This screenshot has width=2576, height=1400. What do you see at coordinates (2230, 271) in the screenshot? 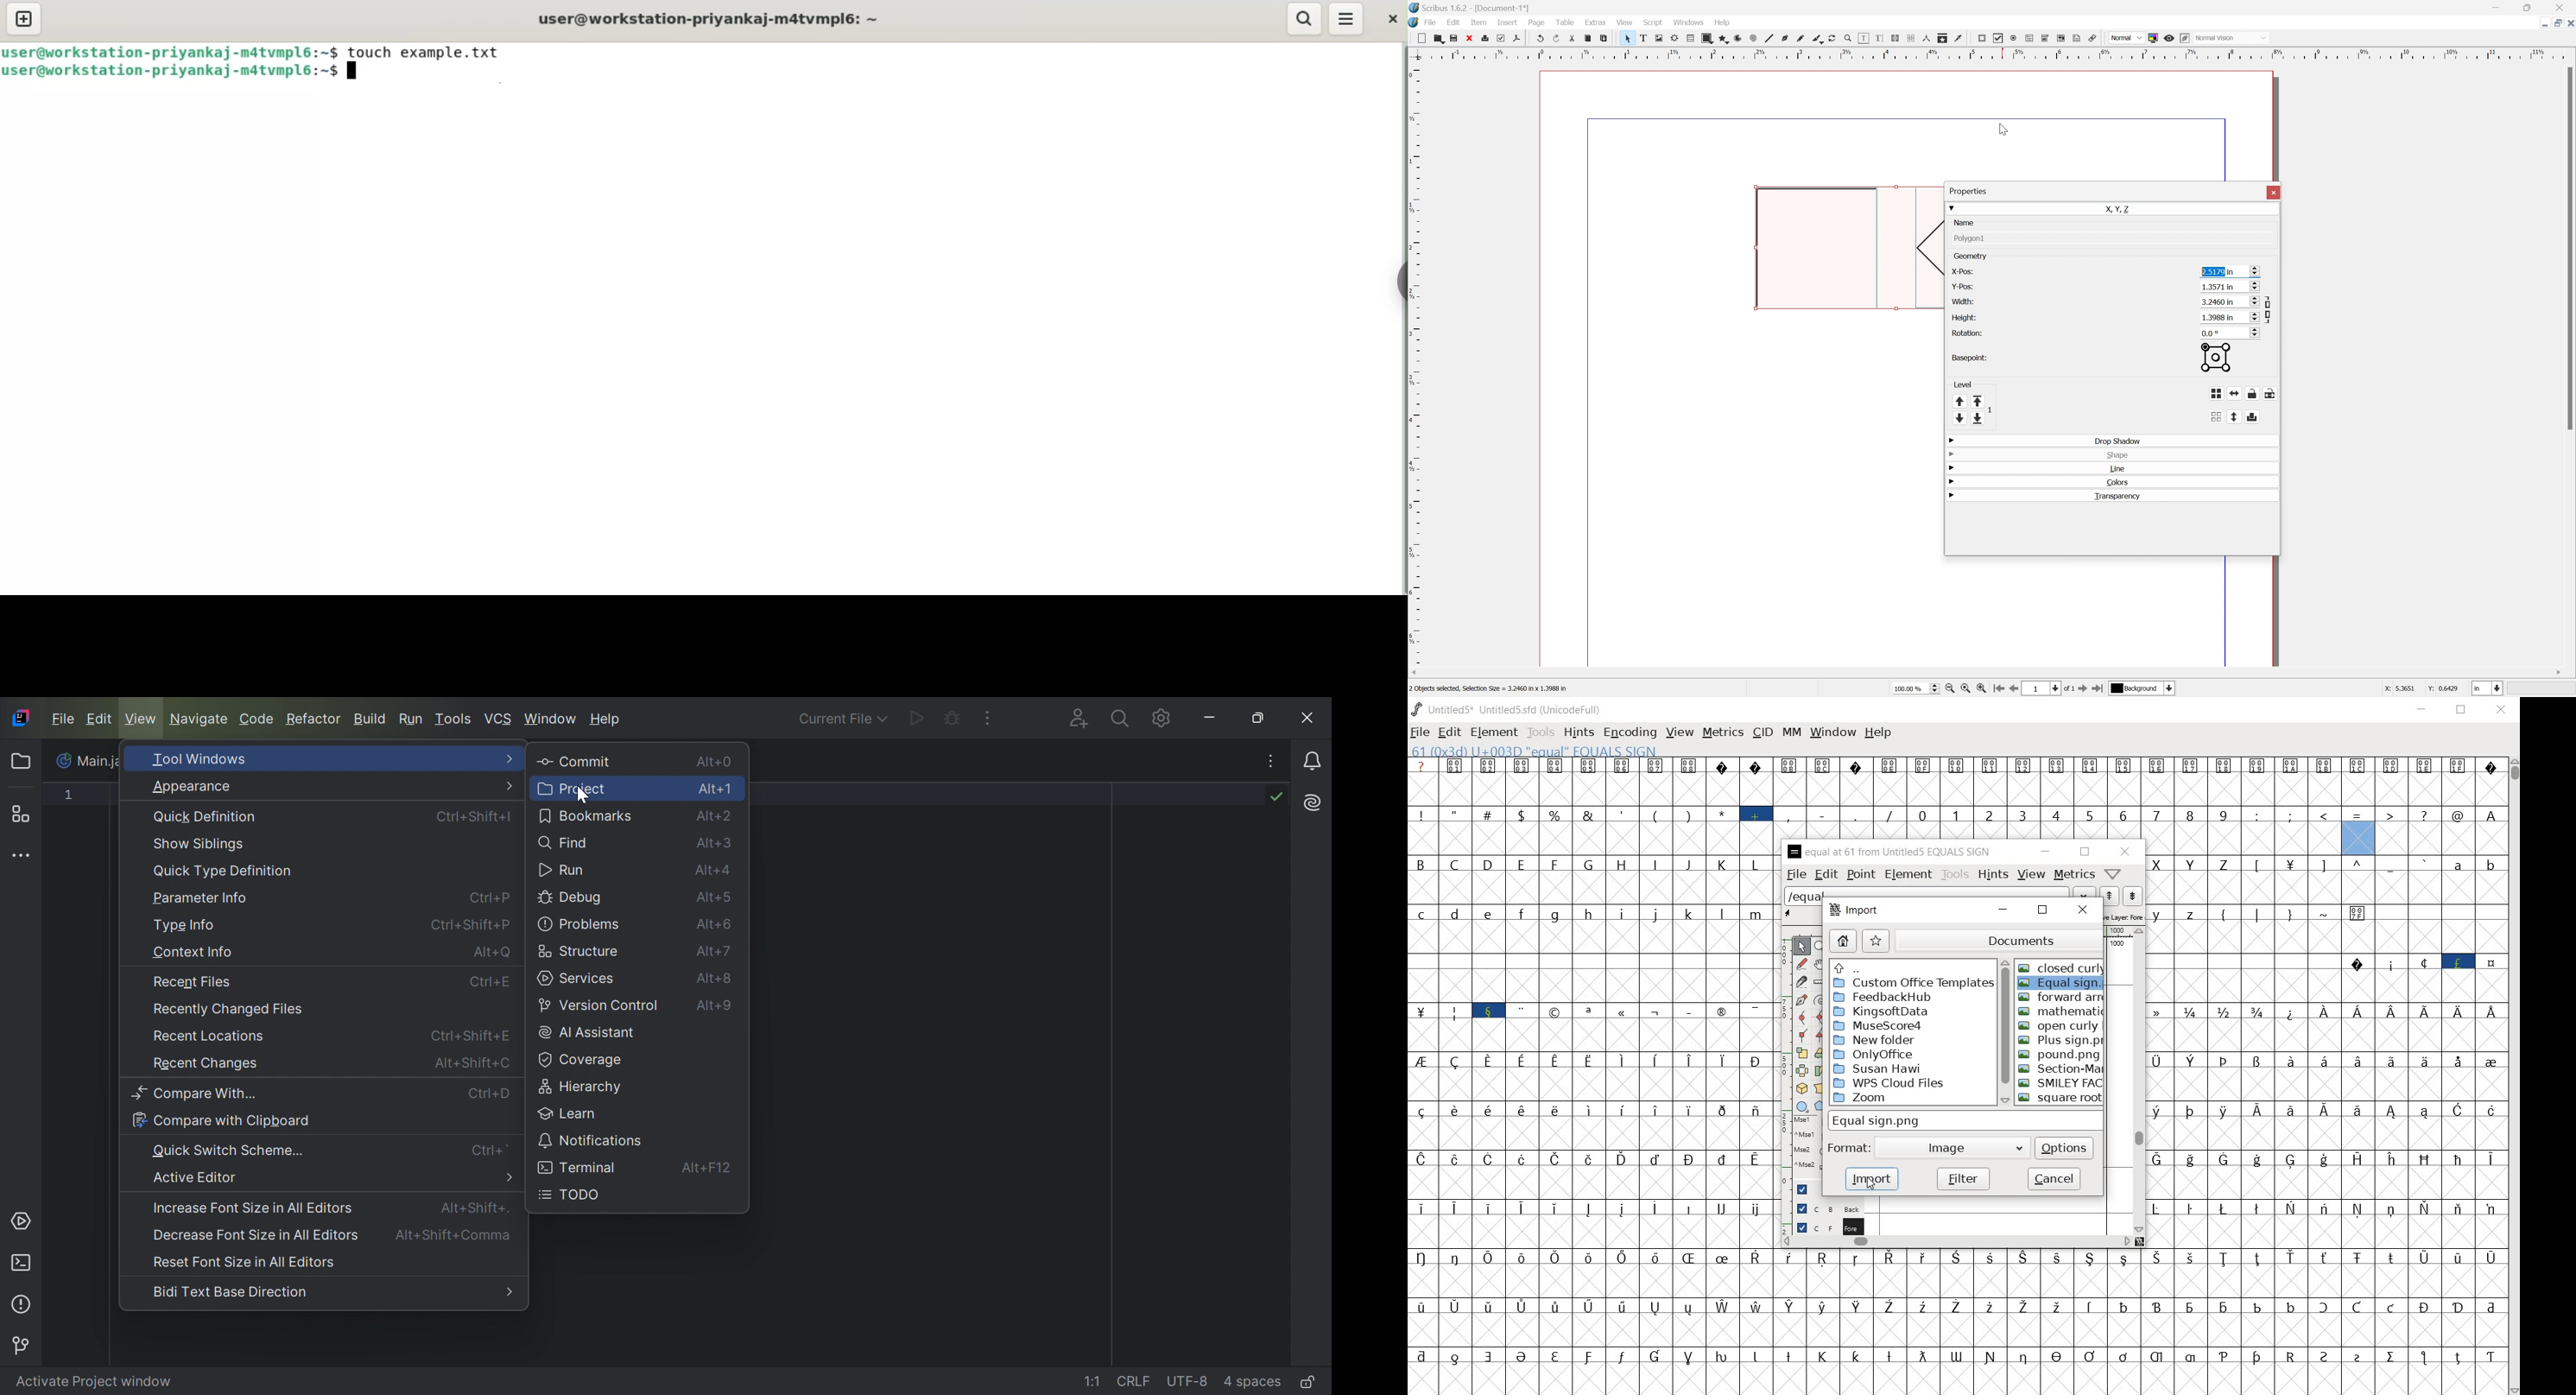
I see `2.5179 in` at bounding box center [2230, 271].